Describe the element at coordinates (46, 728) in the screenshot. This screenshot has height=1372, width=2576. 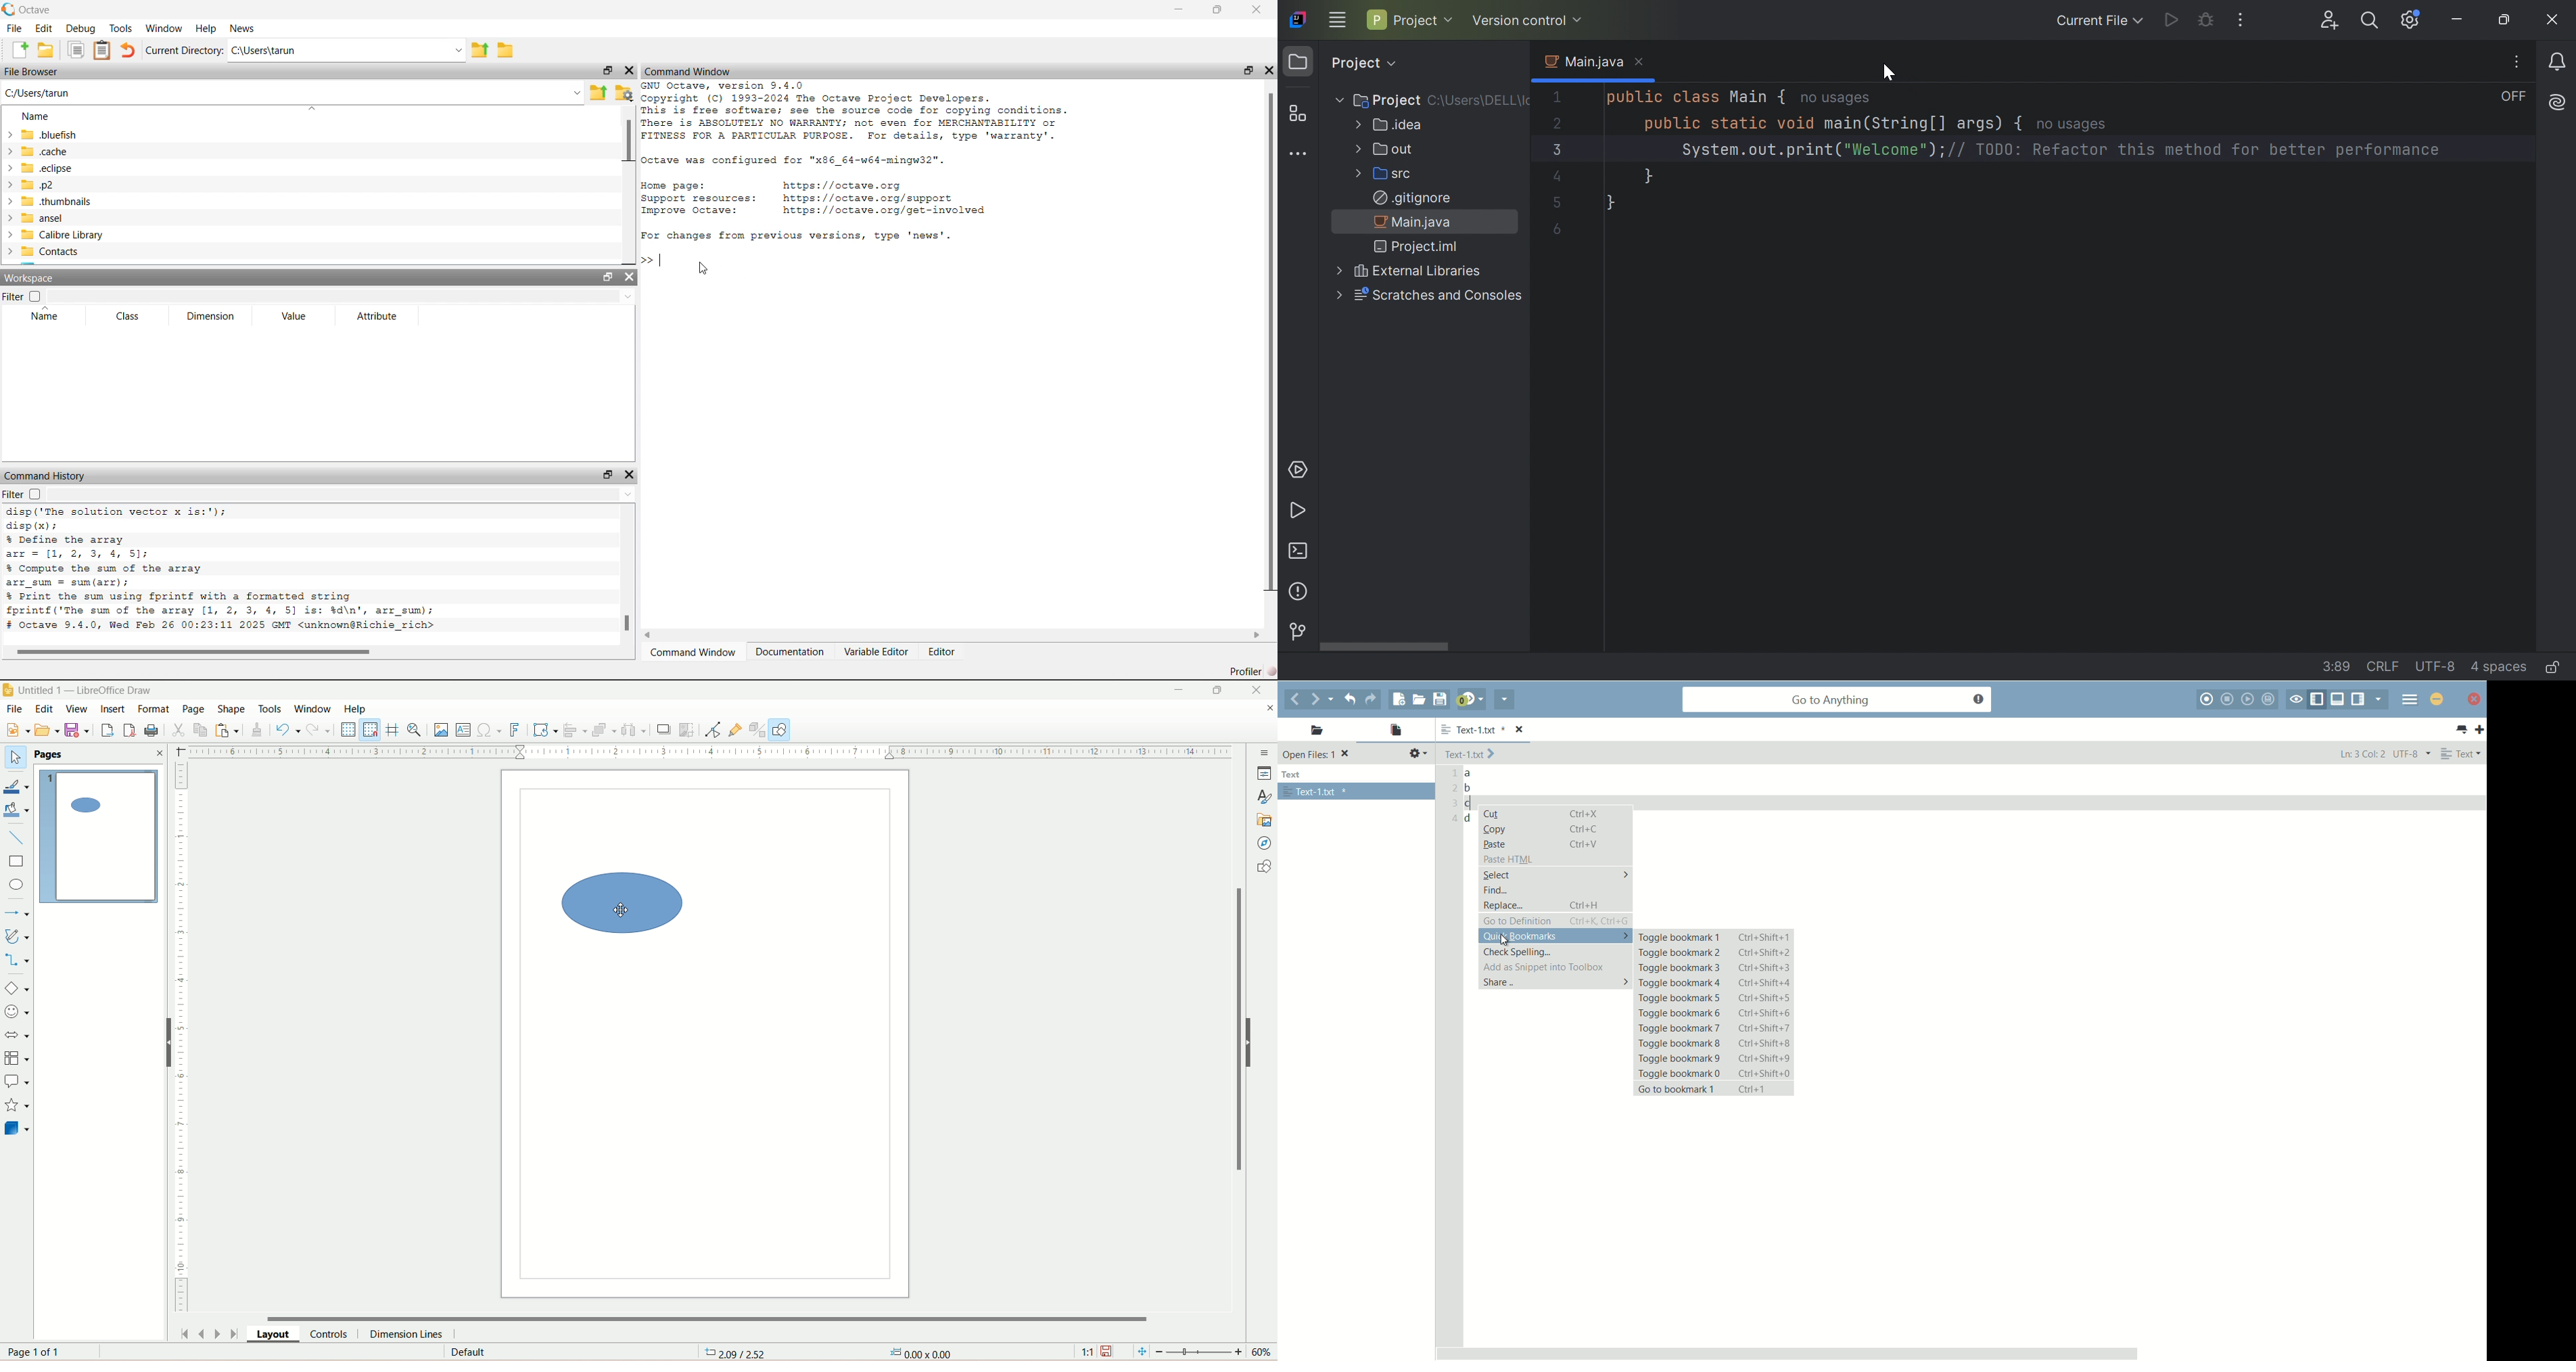
I see `open` at that location.